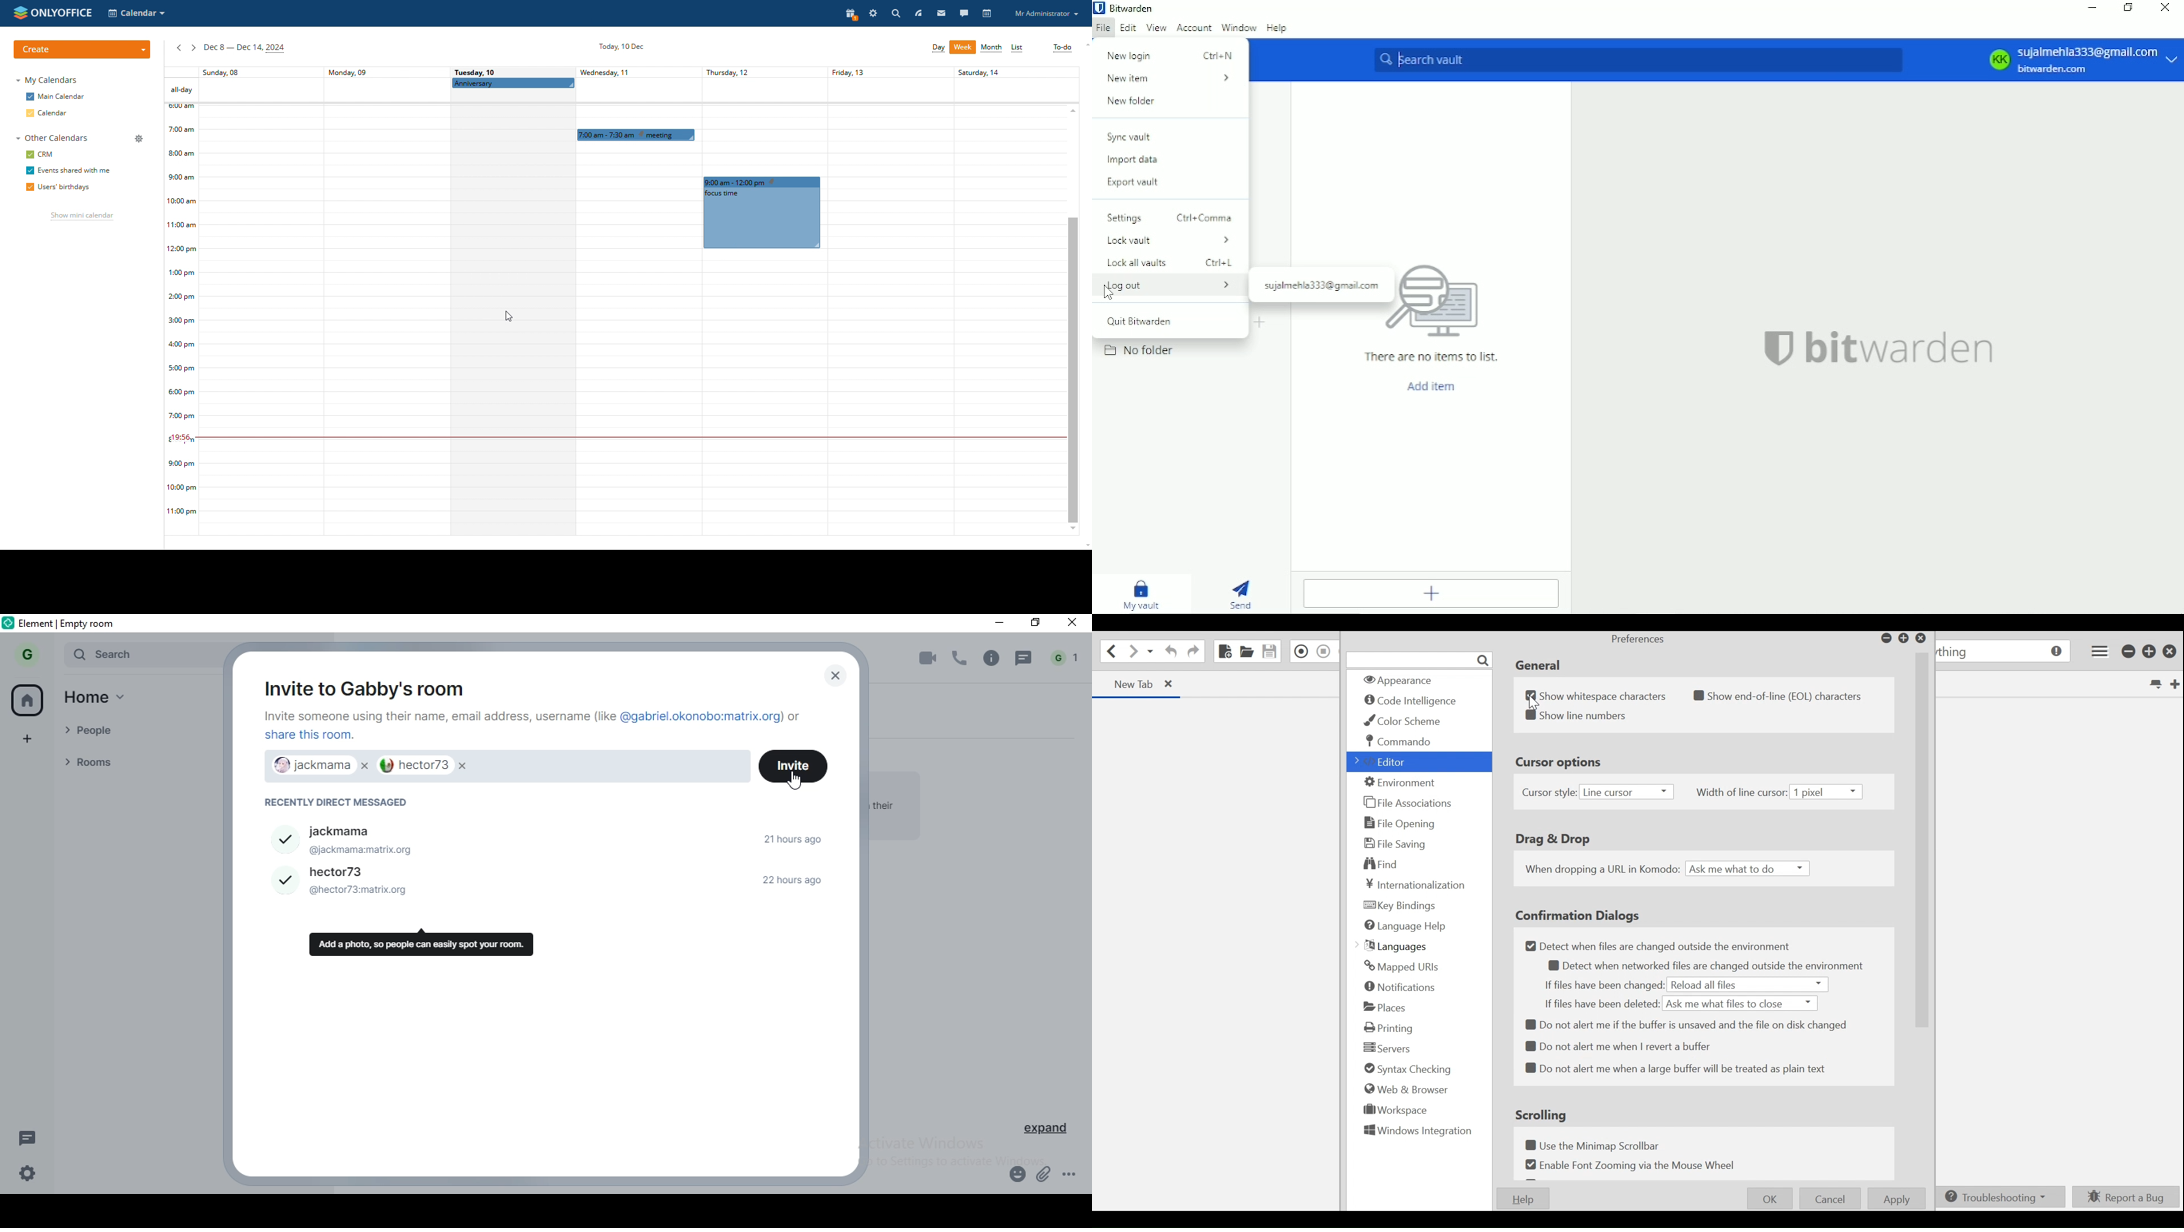 Image resolution: width=2184 pixels, height=1232 pixels. I want to click on onlyoffice, so click(61, 11).